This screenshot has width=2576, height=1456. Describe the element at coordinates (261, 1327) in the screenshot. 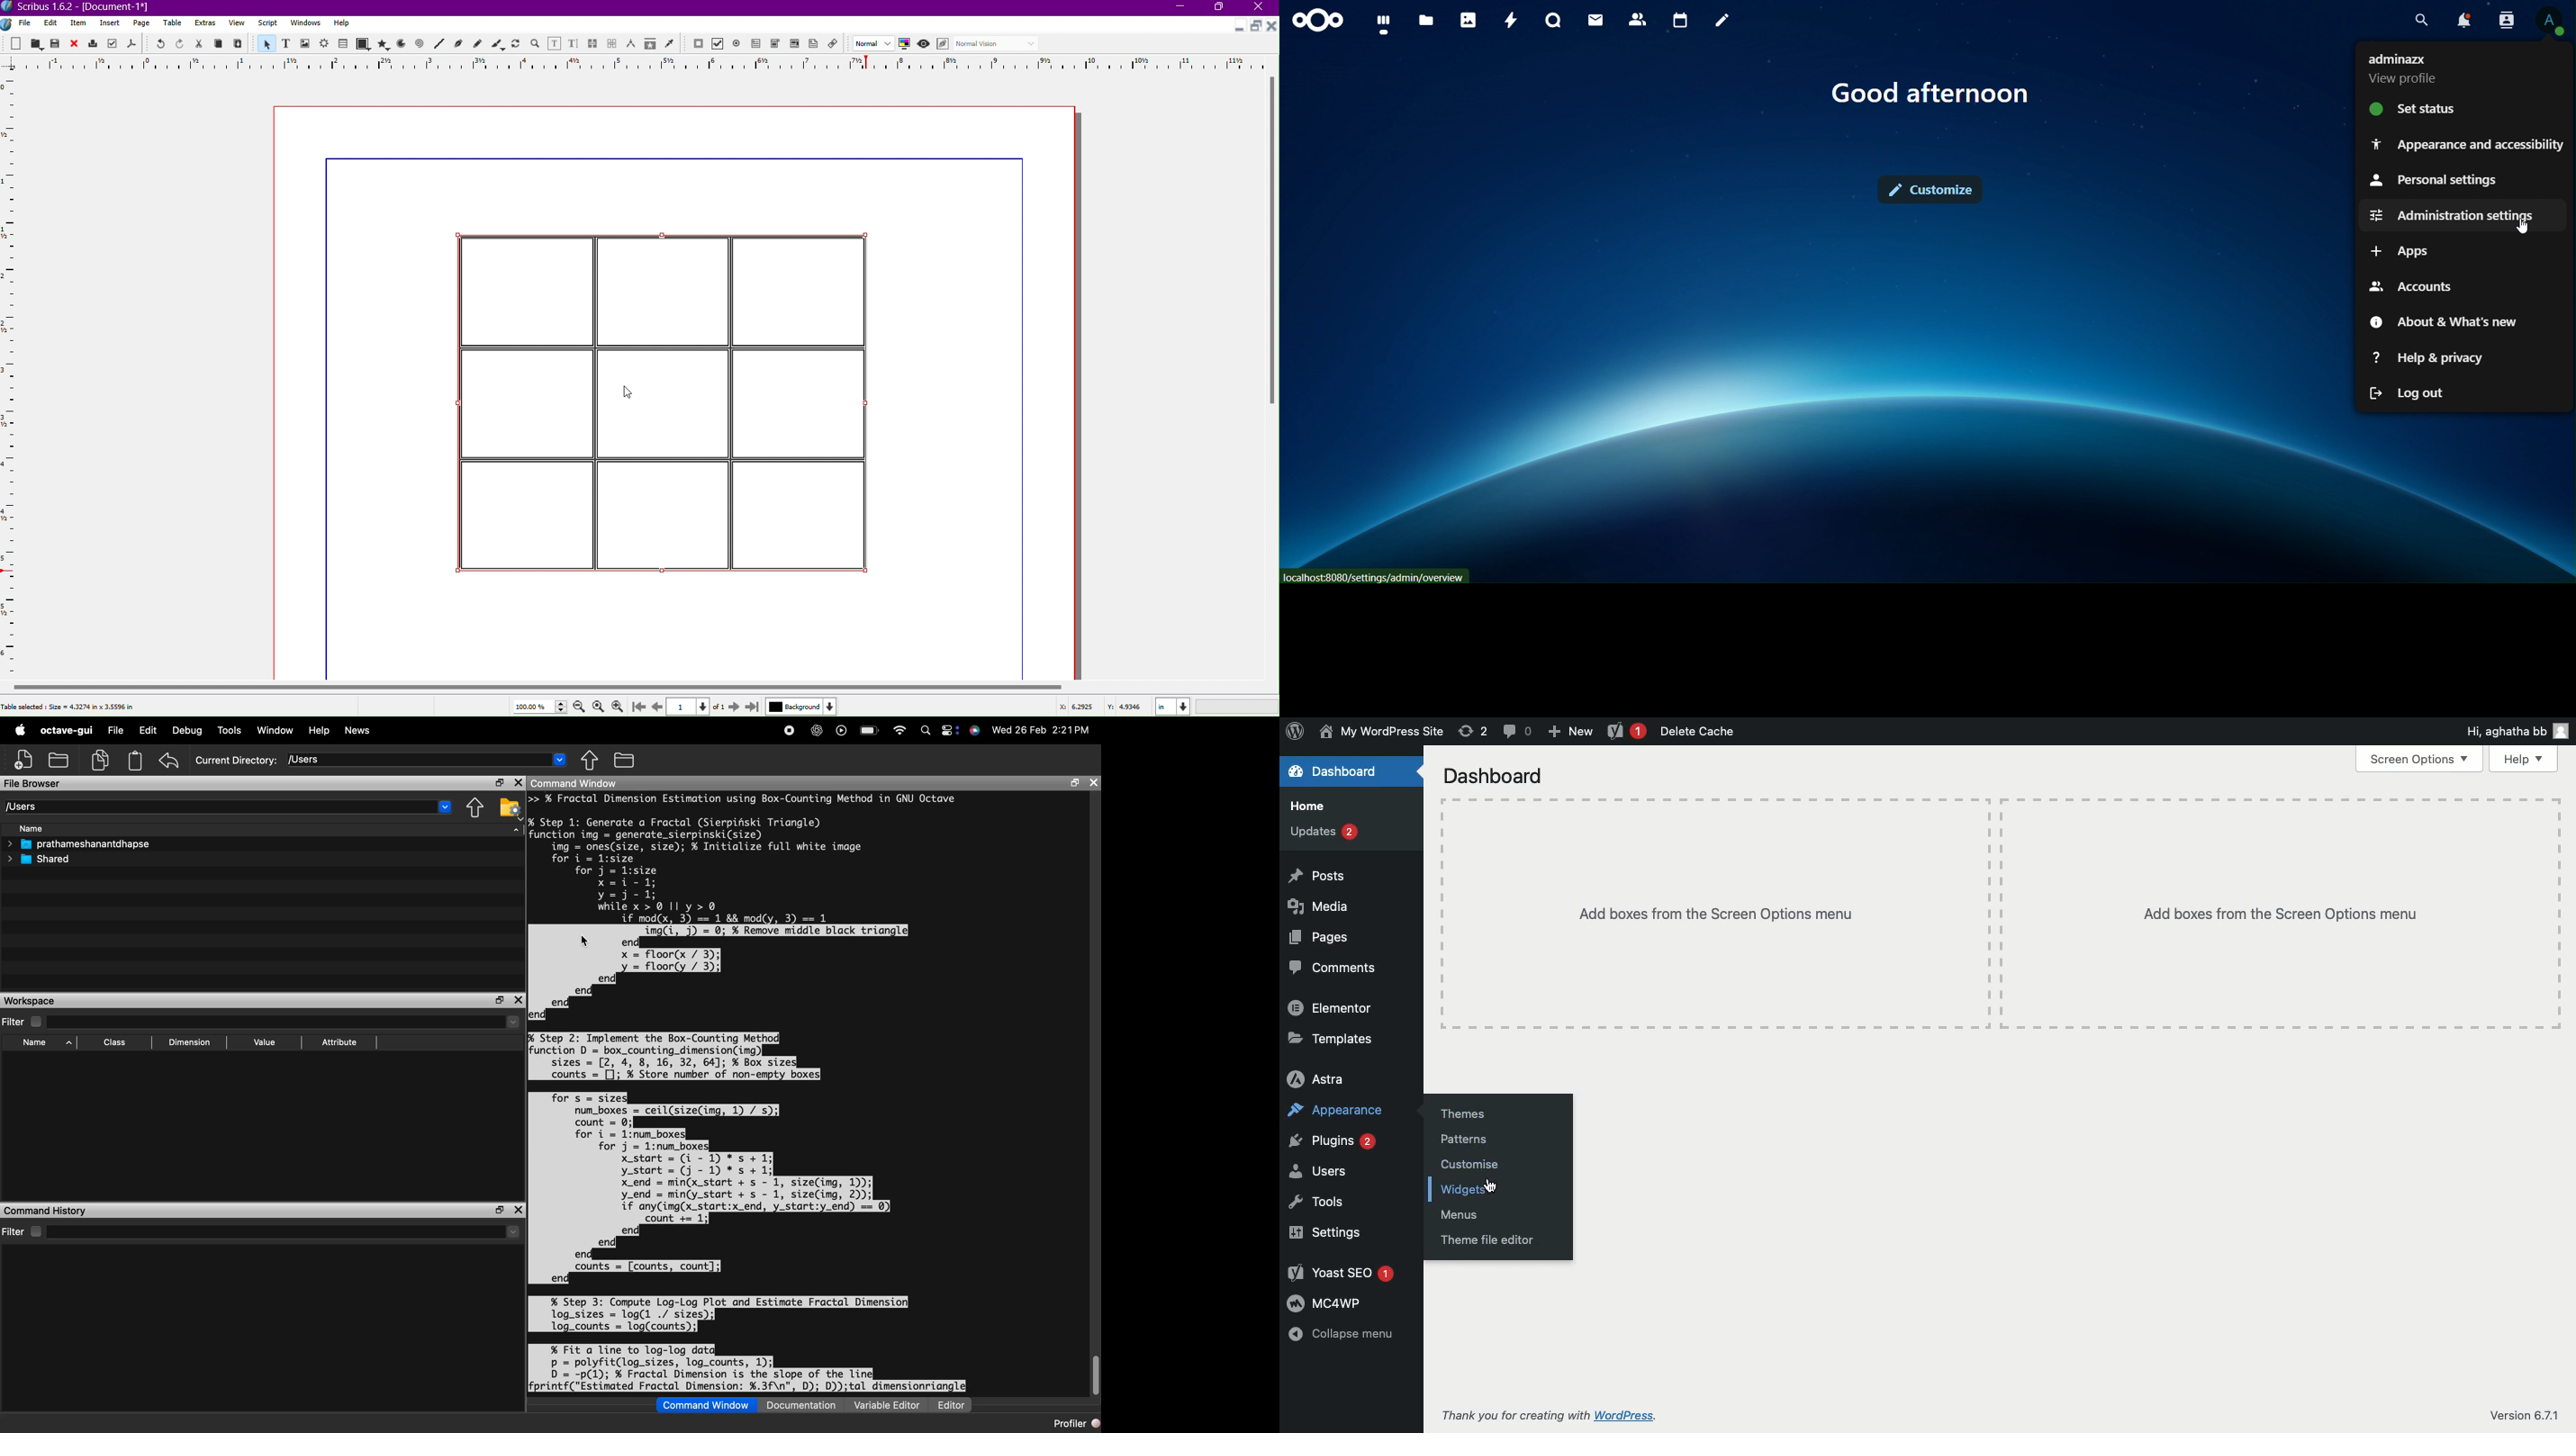

I see `empty command history area` at that location.